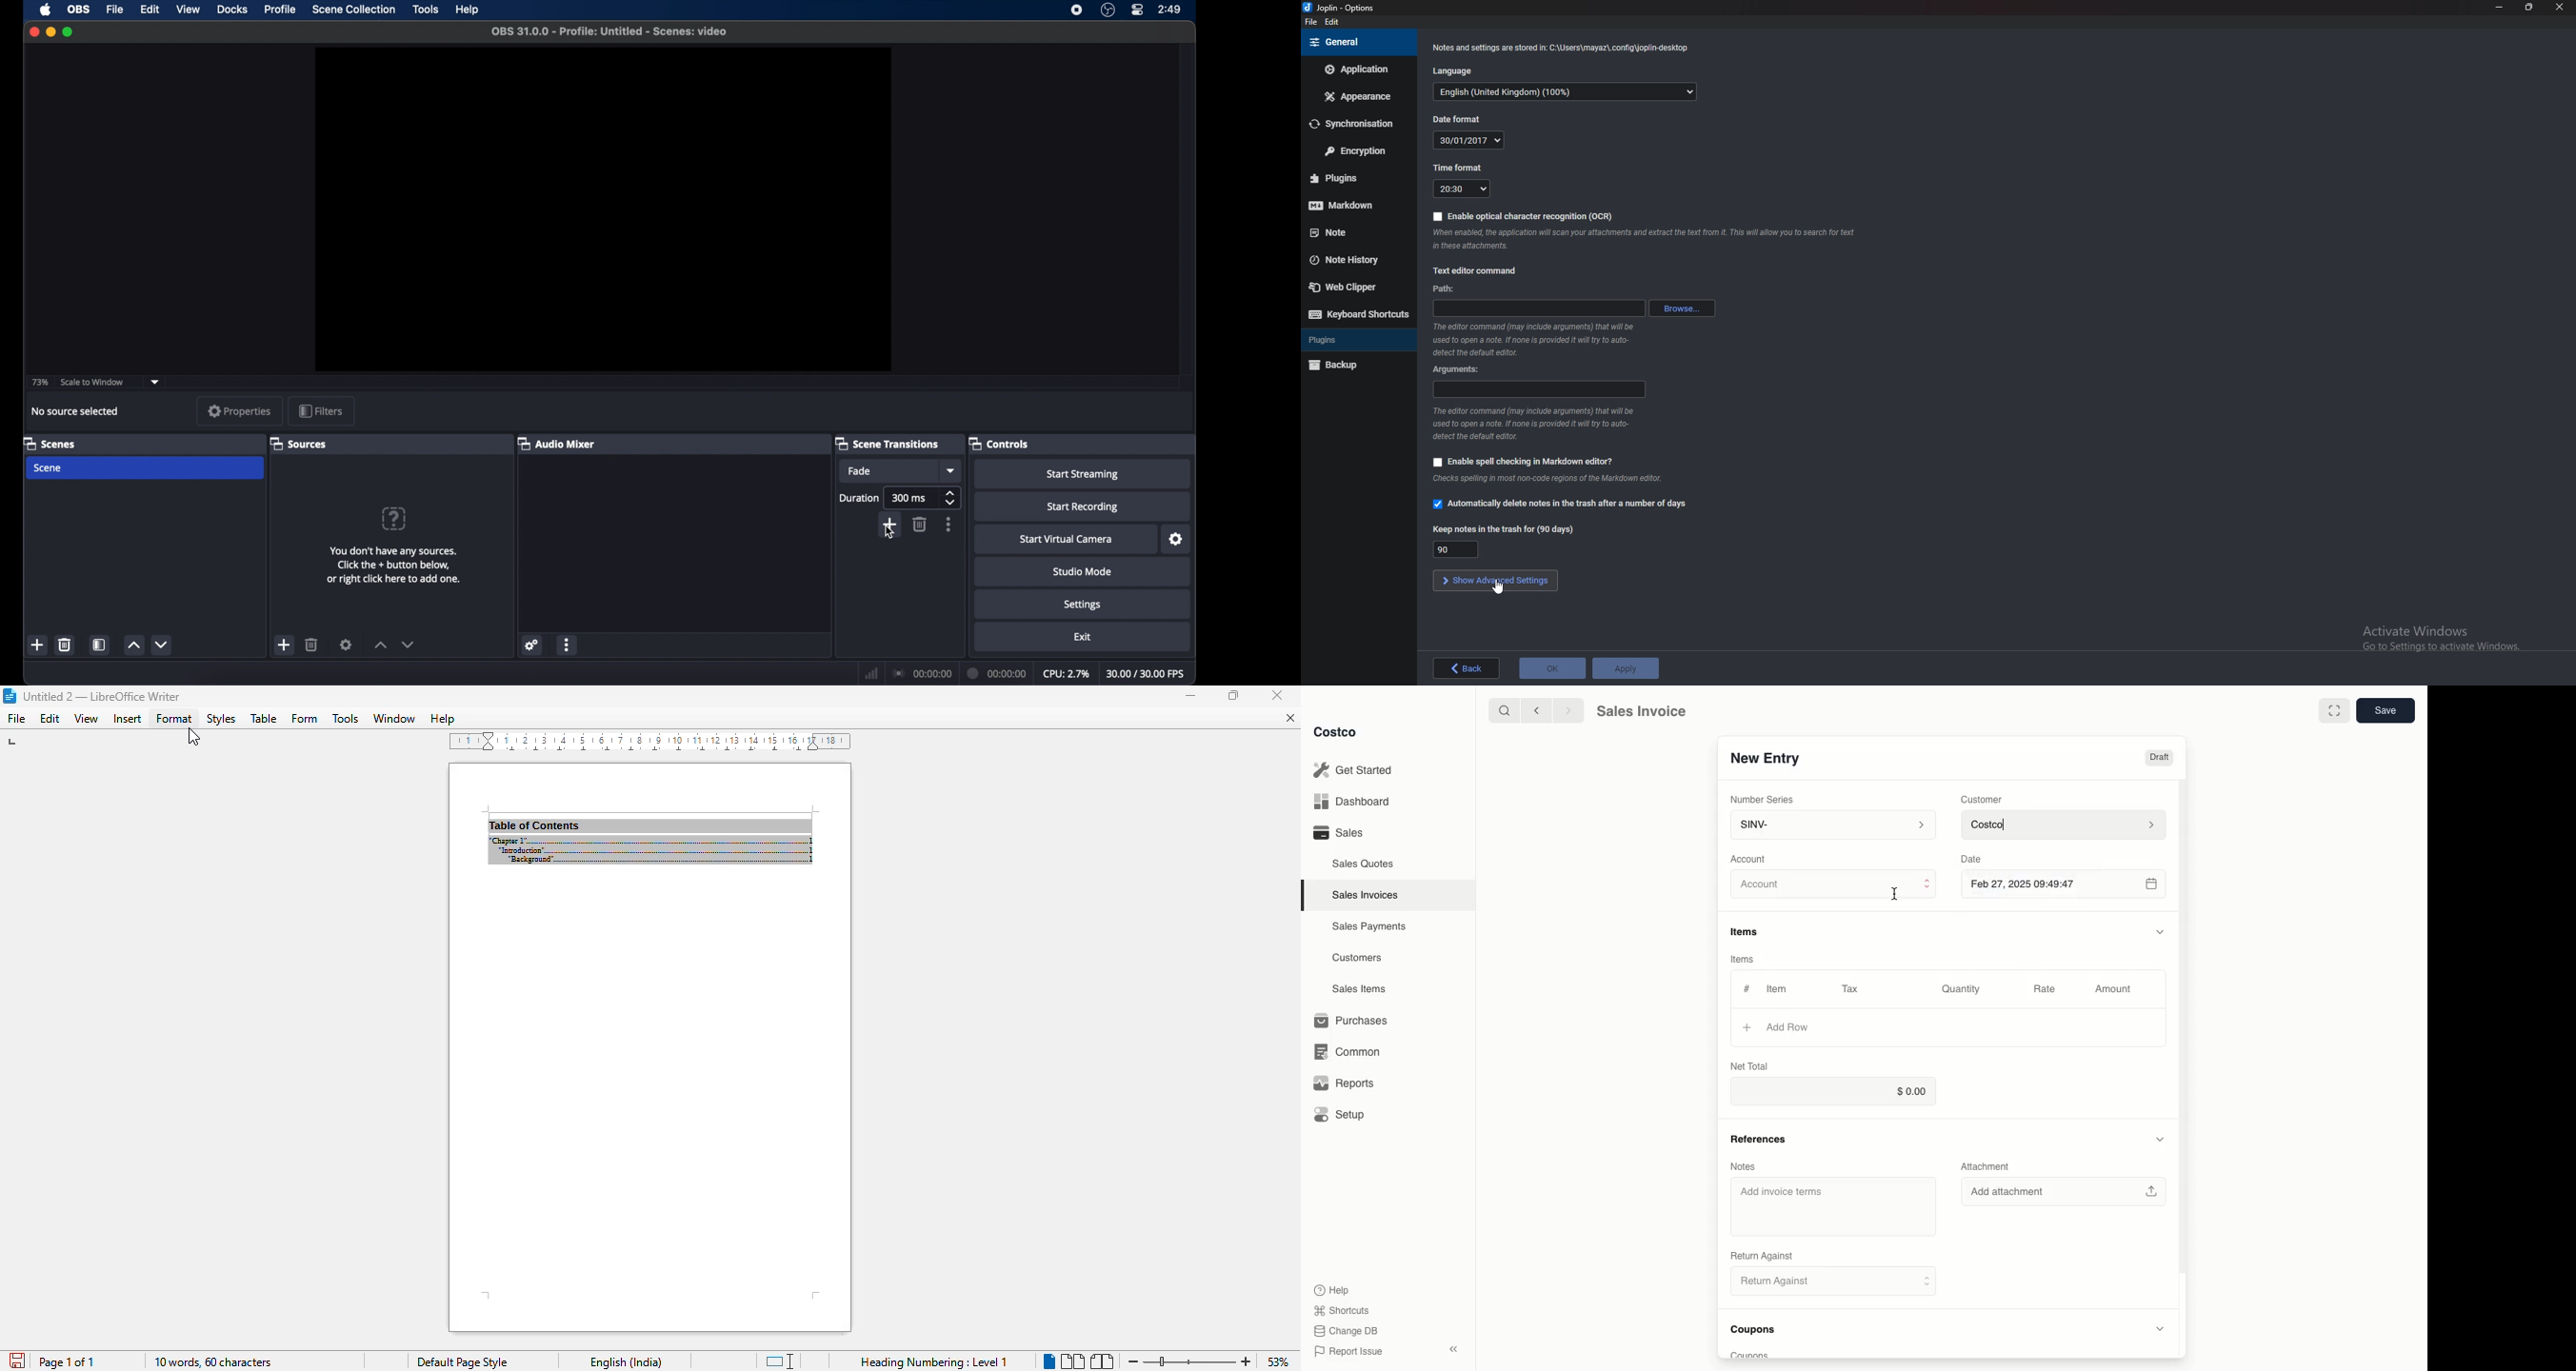 This screenshot has height=1372, width=2576. Describe the element at coordinates (1750, 933) in the screenshot. I see `Items` at that location.